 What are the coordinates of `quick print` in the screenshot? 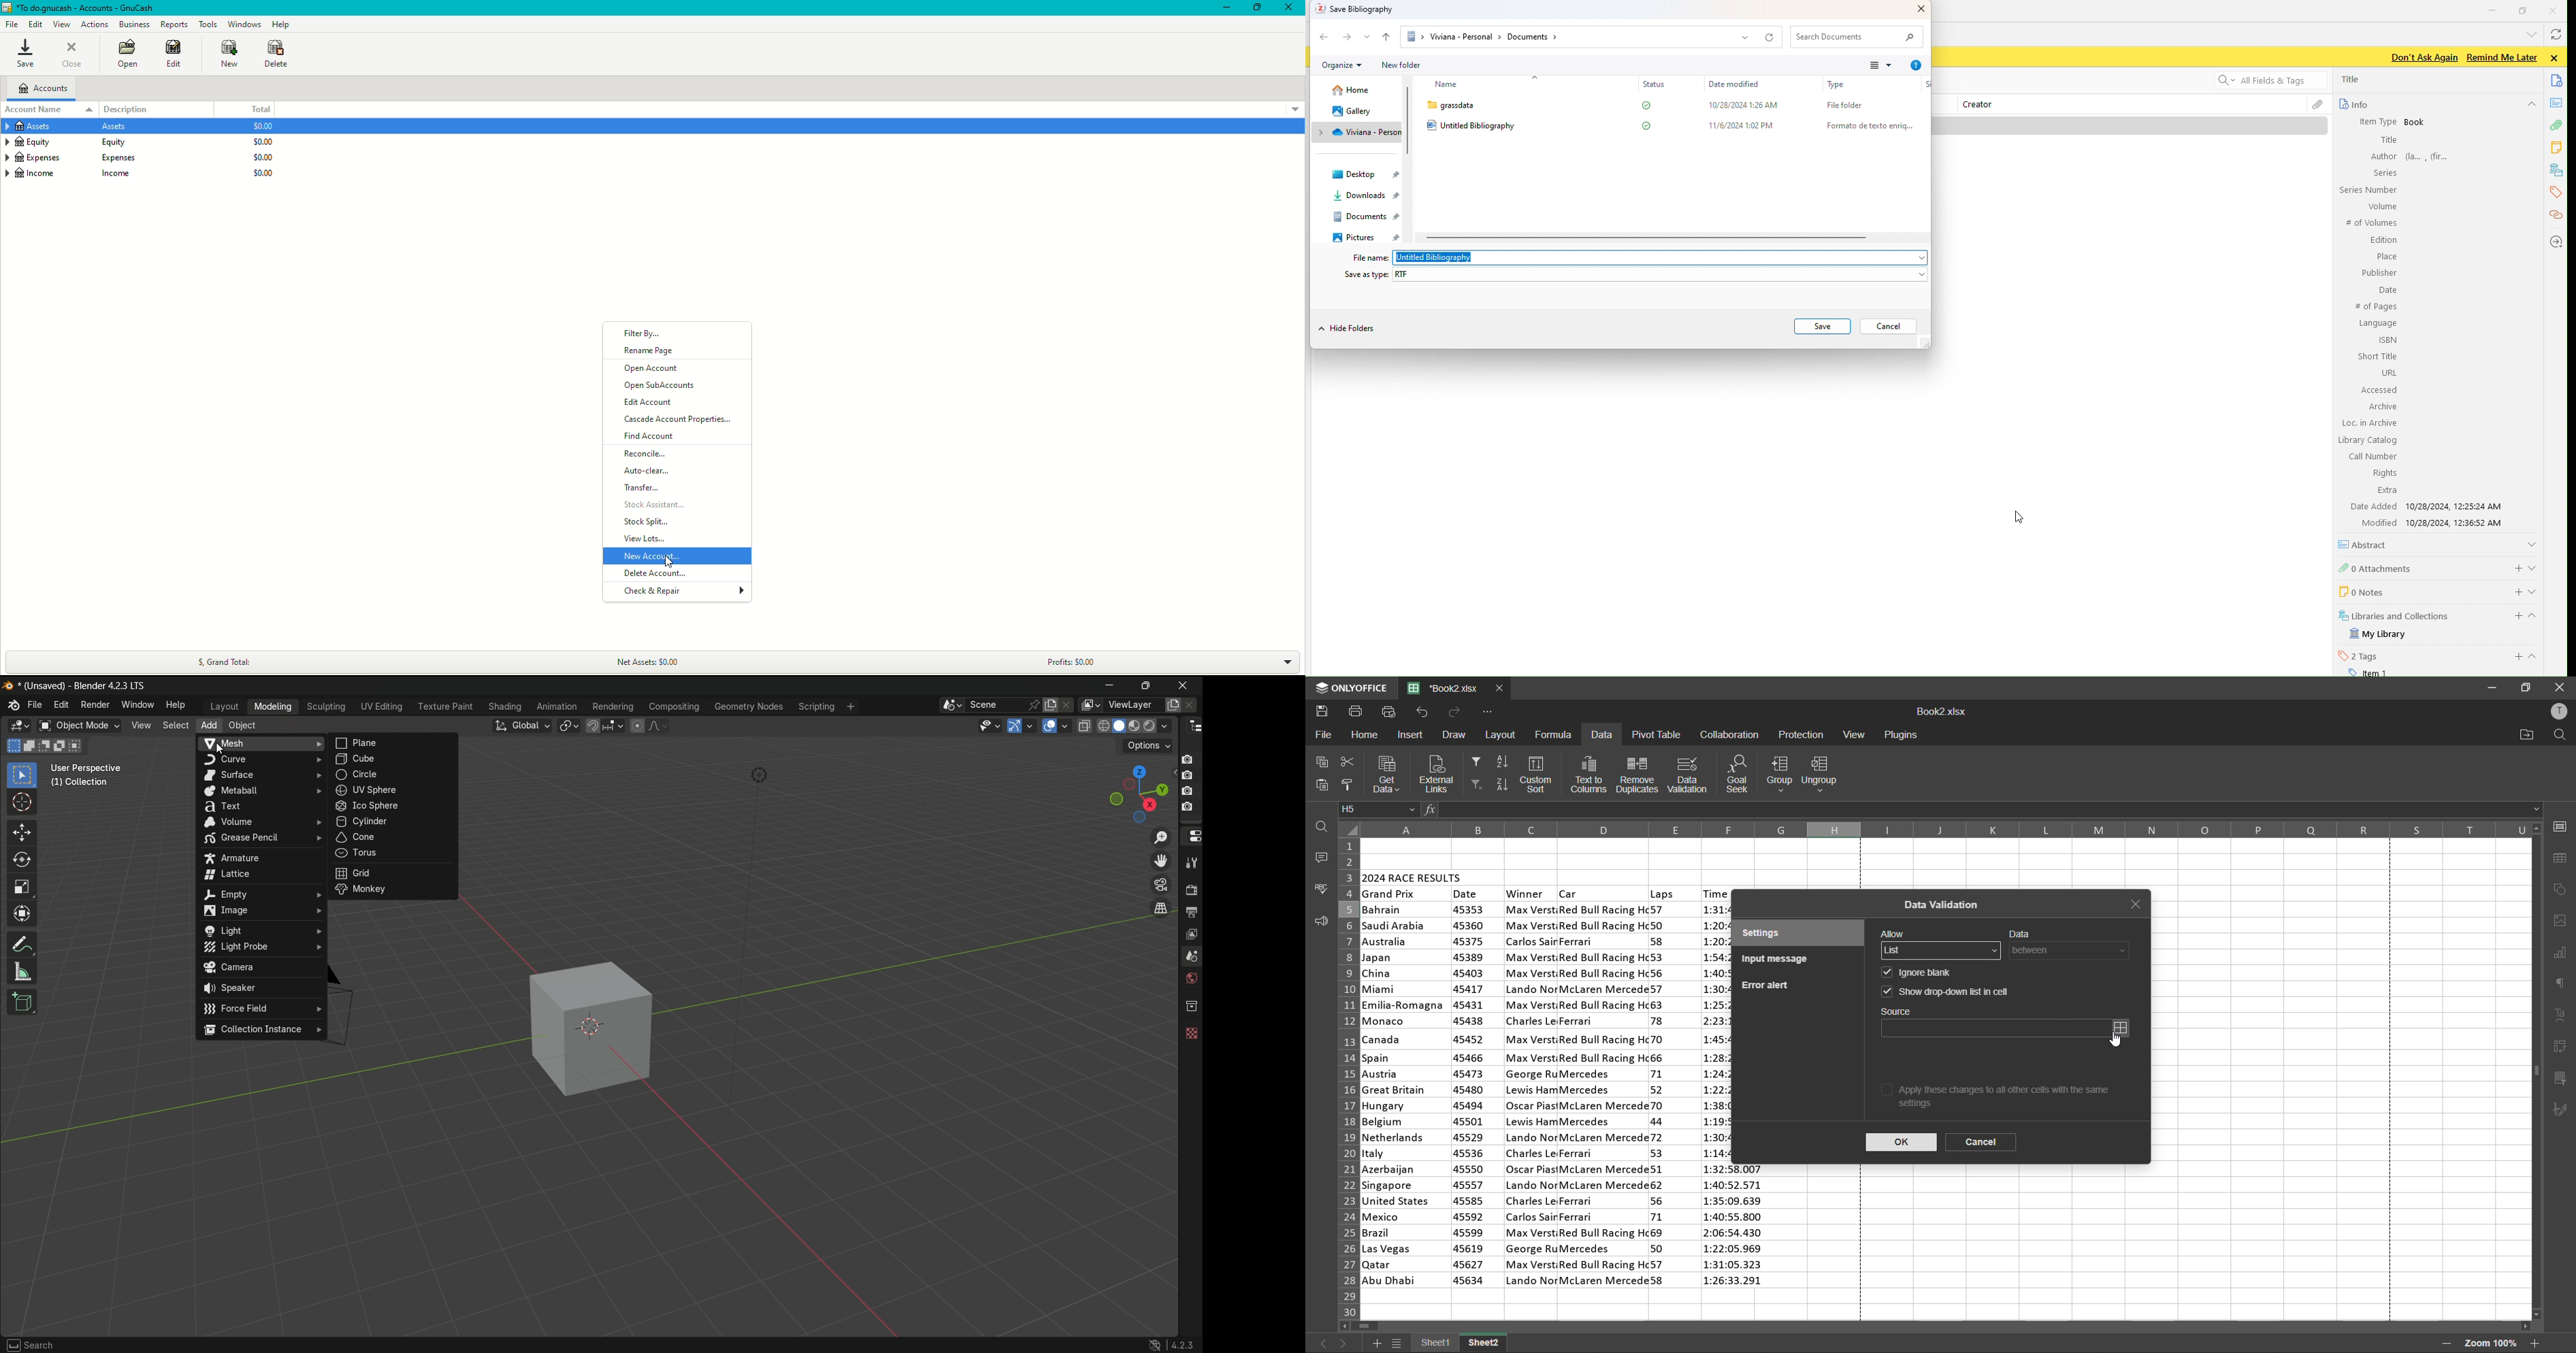 It's located at (1387, 712).